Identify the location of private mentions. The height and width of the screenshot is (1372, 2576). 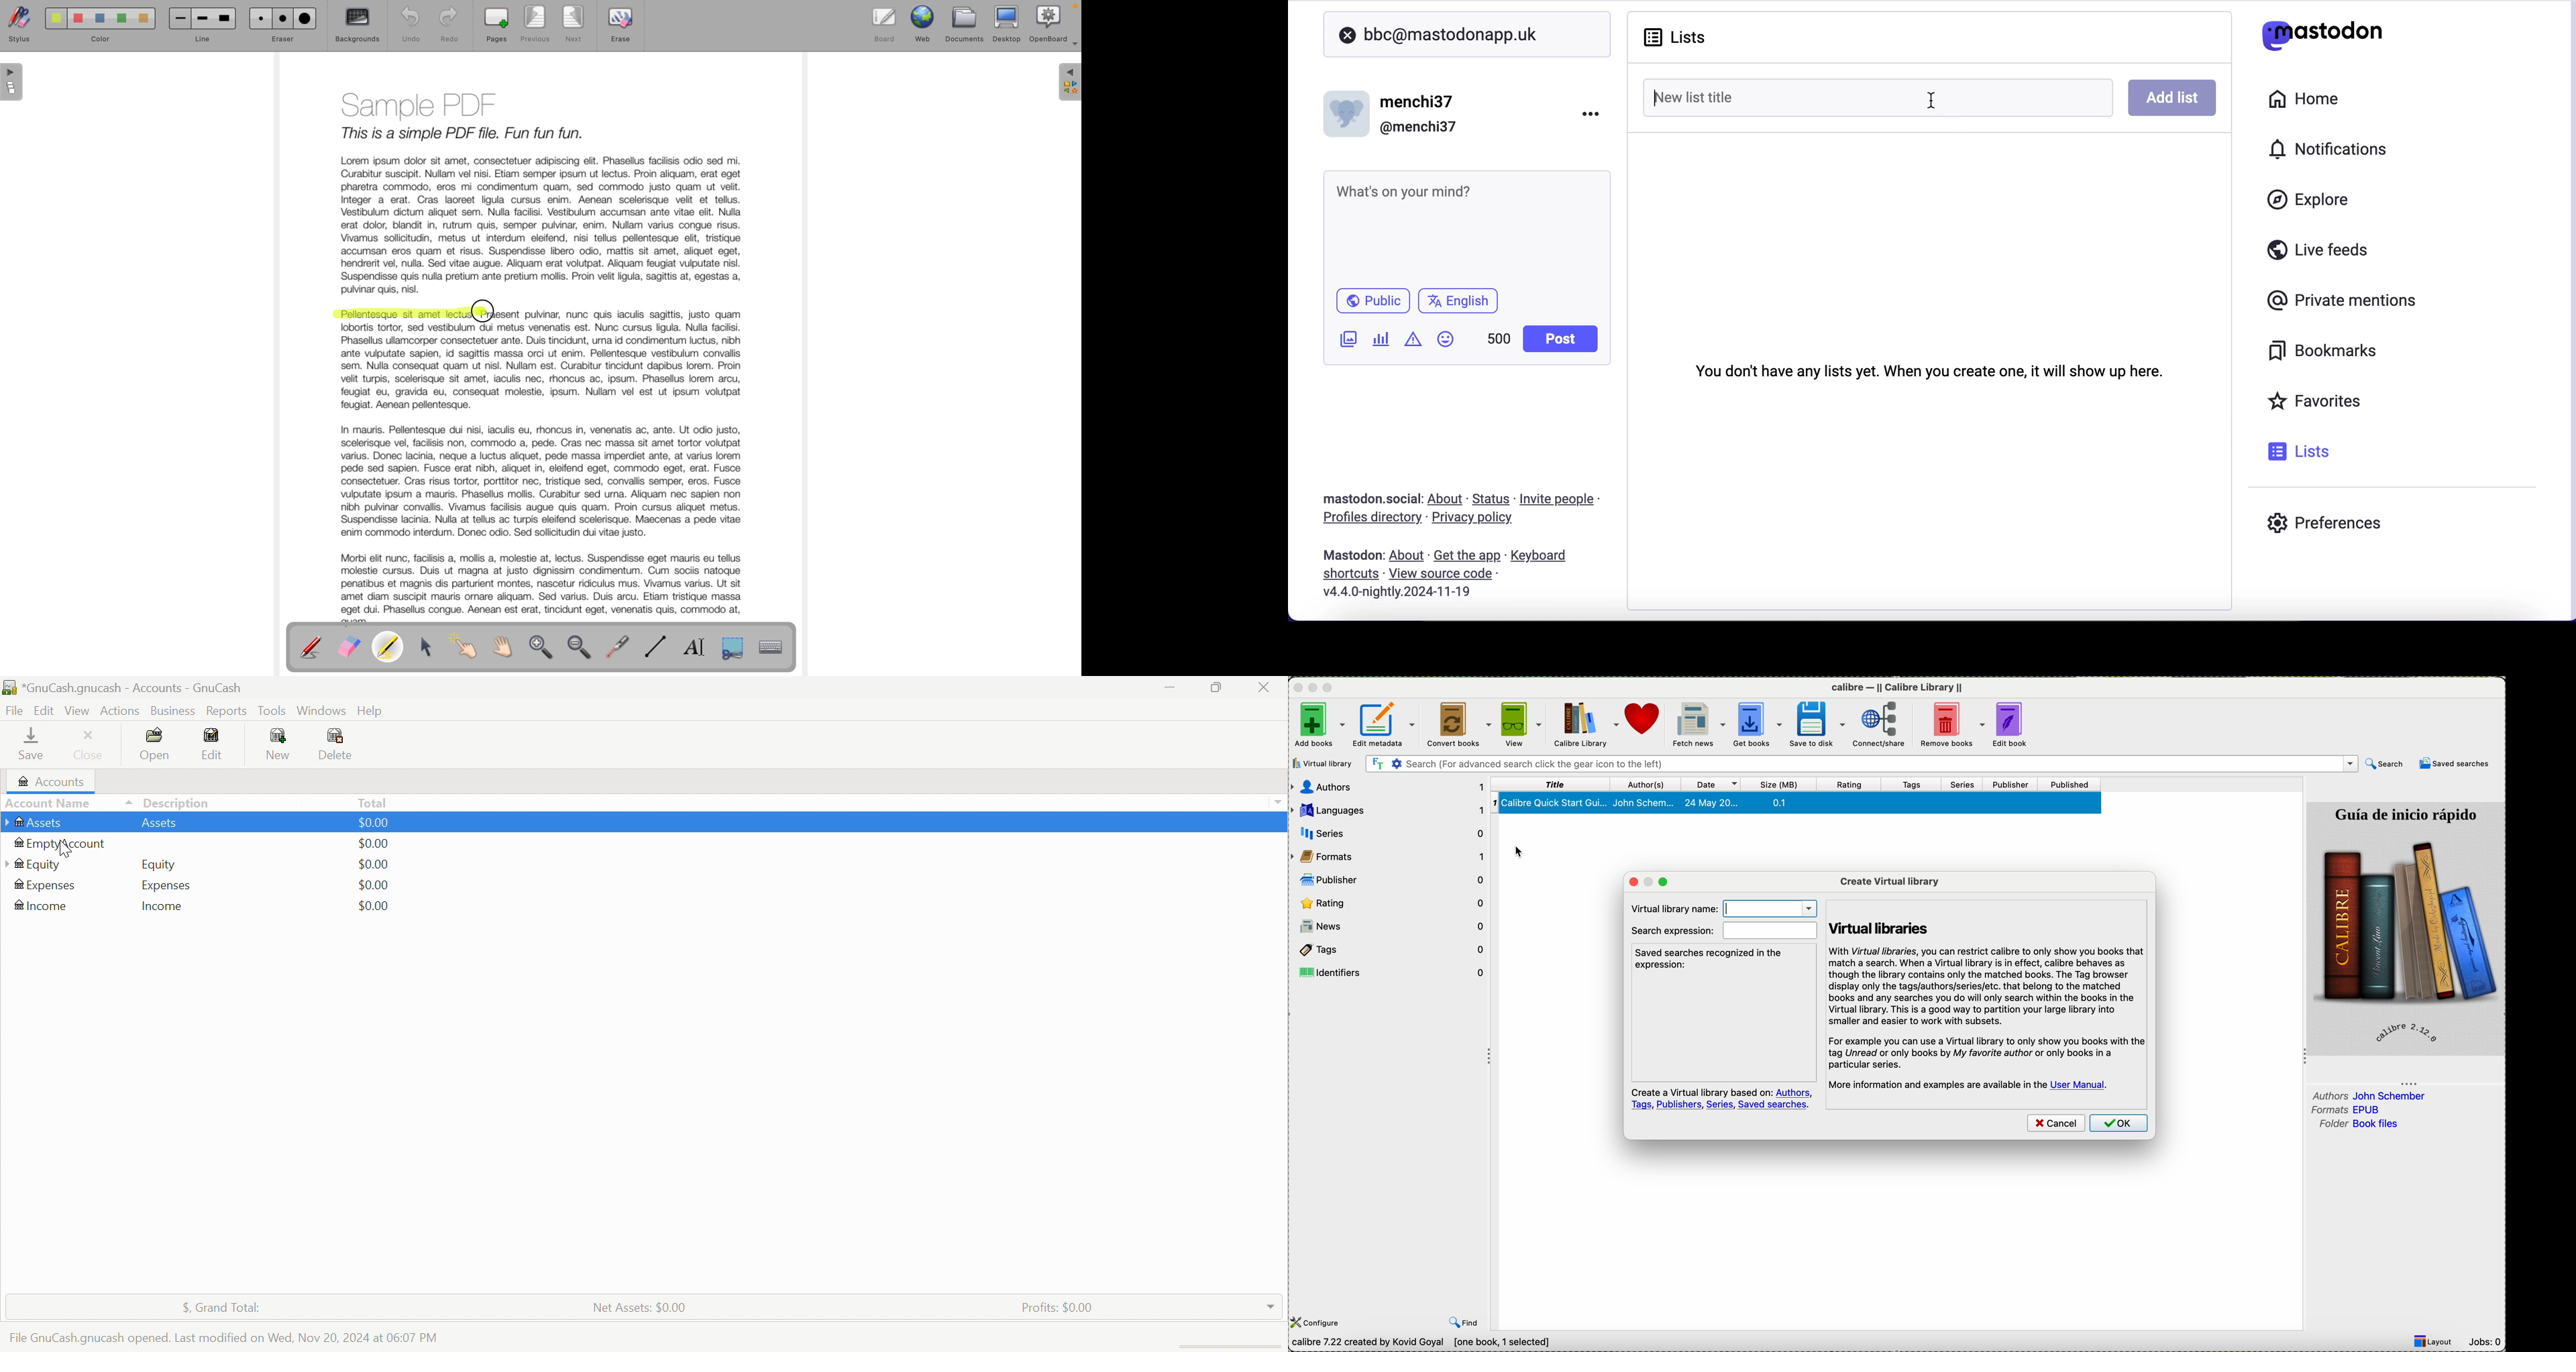
(2345, 302).